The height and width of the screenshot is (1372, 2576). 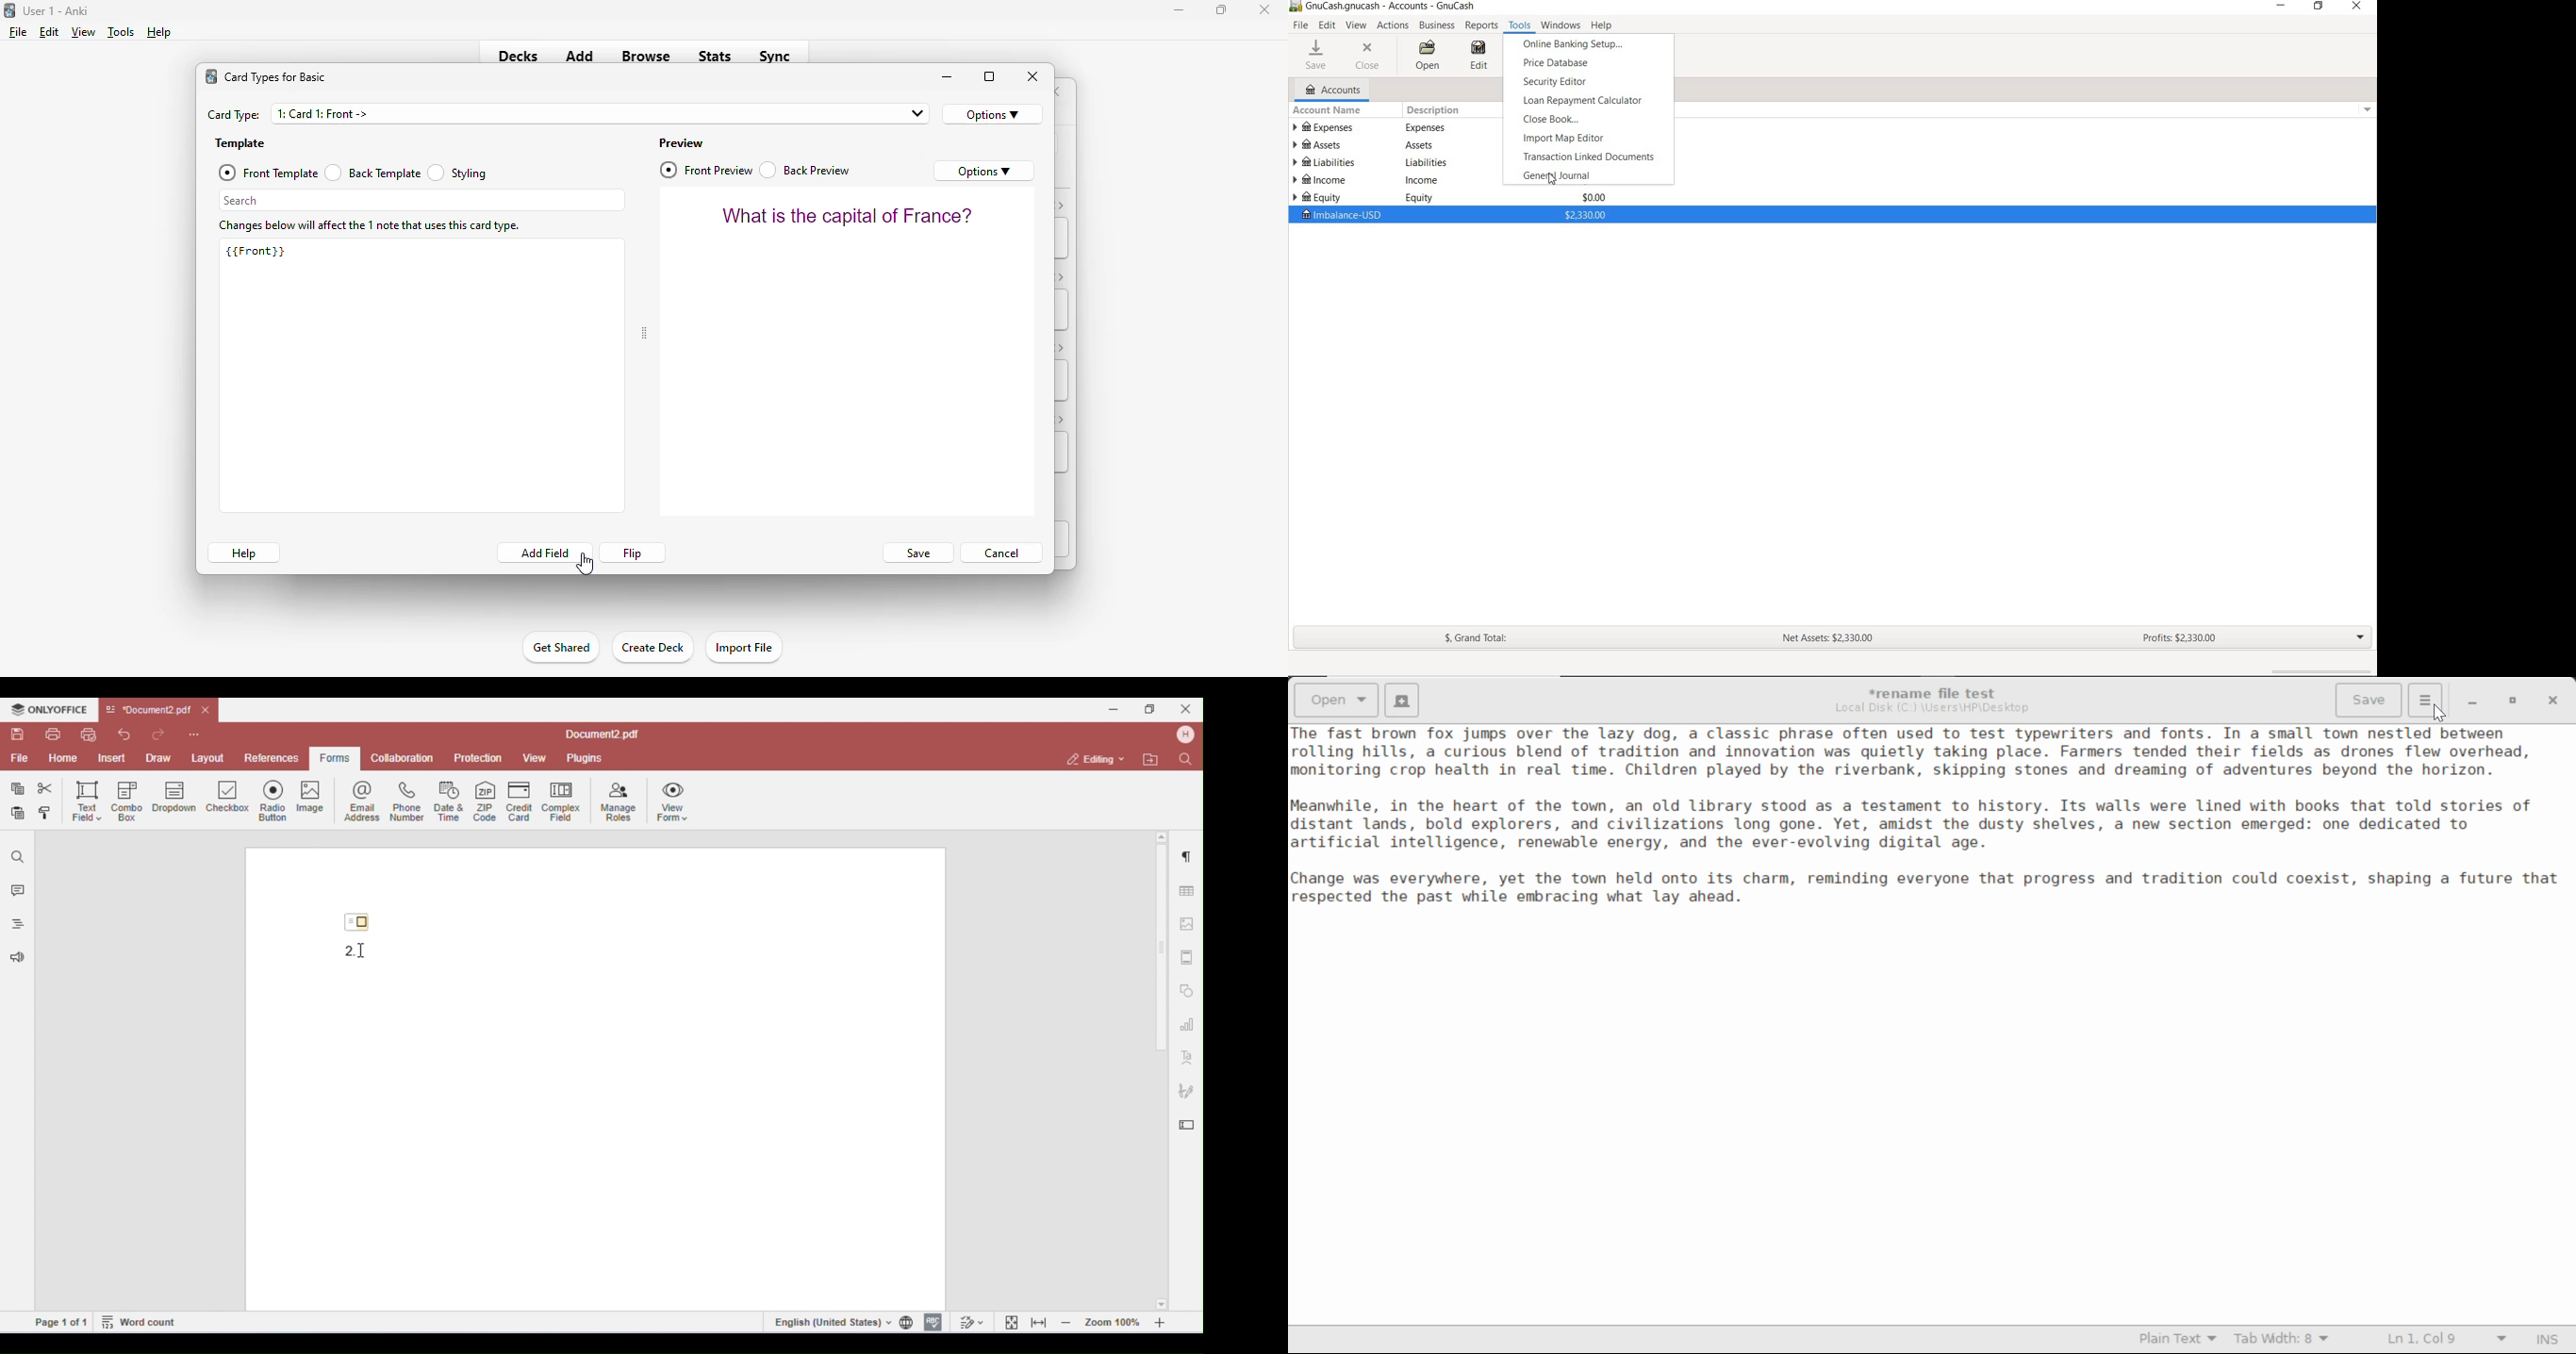 I want to click on logo, so click(x=211, y=76).